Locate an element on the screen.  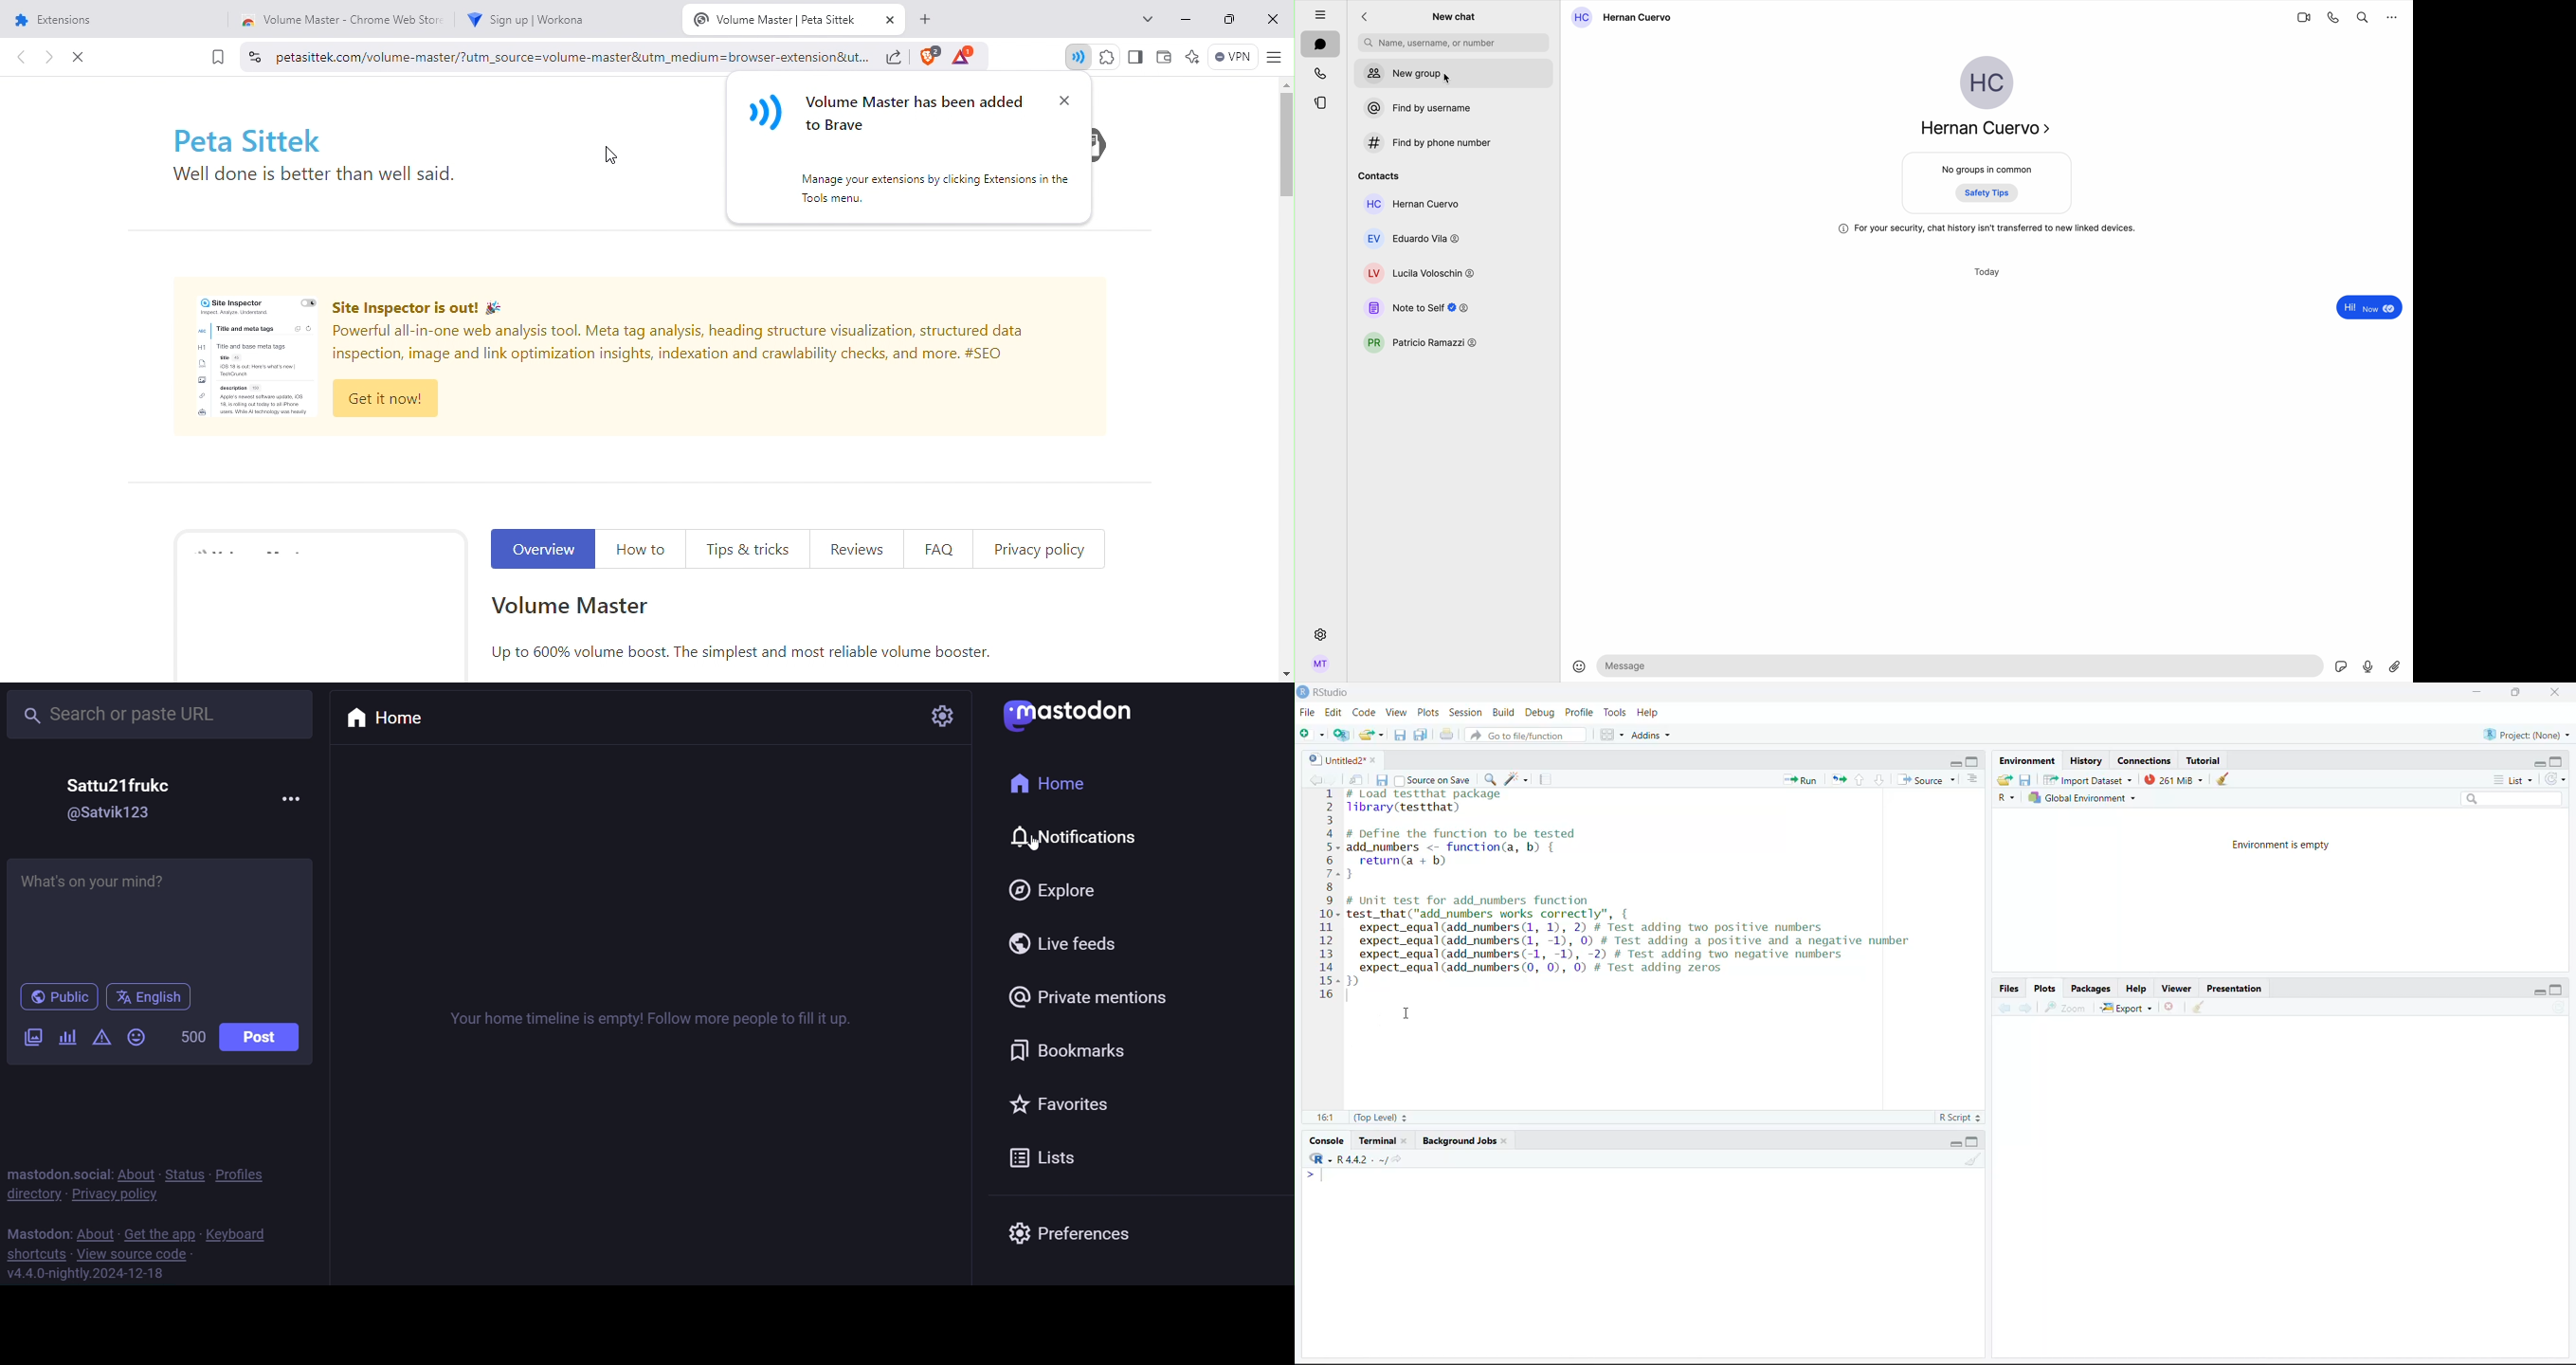
Open existing folder is located at coordinates (1370, 735).